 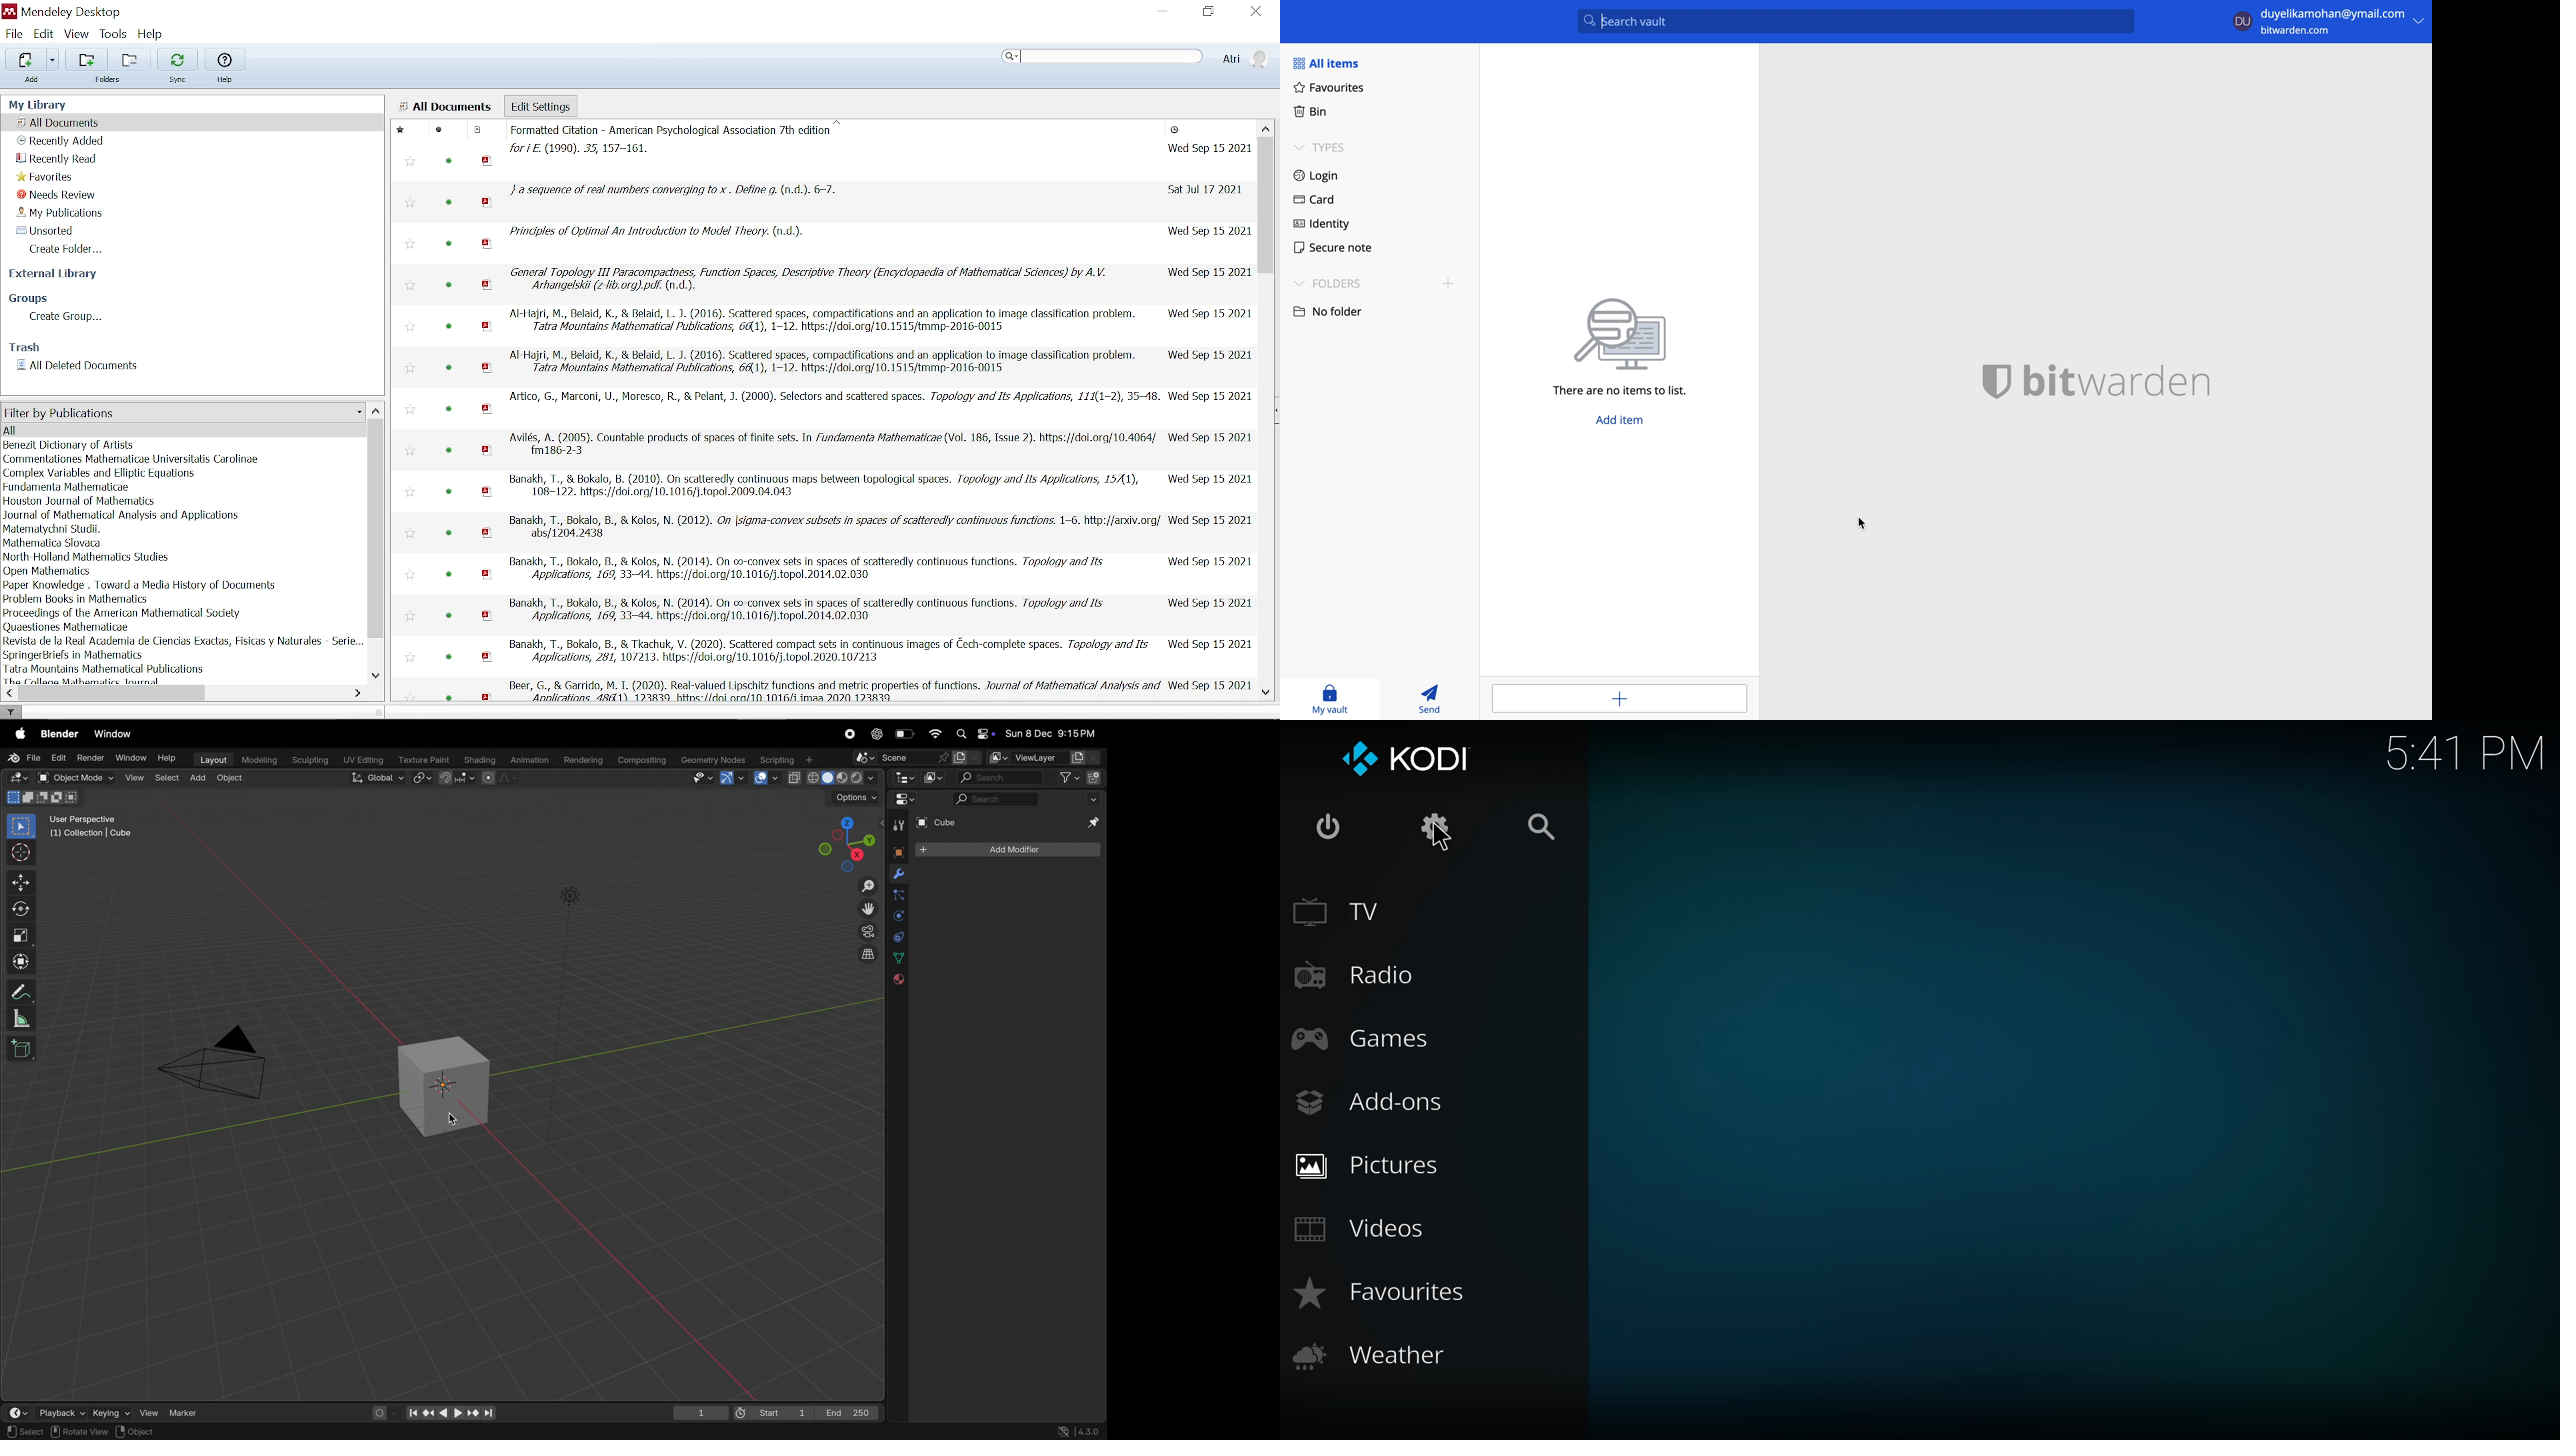 What do you see at coordinates (445, 107) in the screenshot?
I see `All documents` at bounding box center [445, 107].